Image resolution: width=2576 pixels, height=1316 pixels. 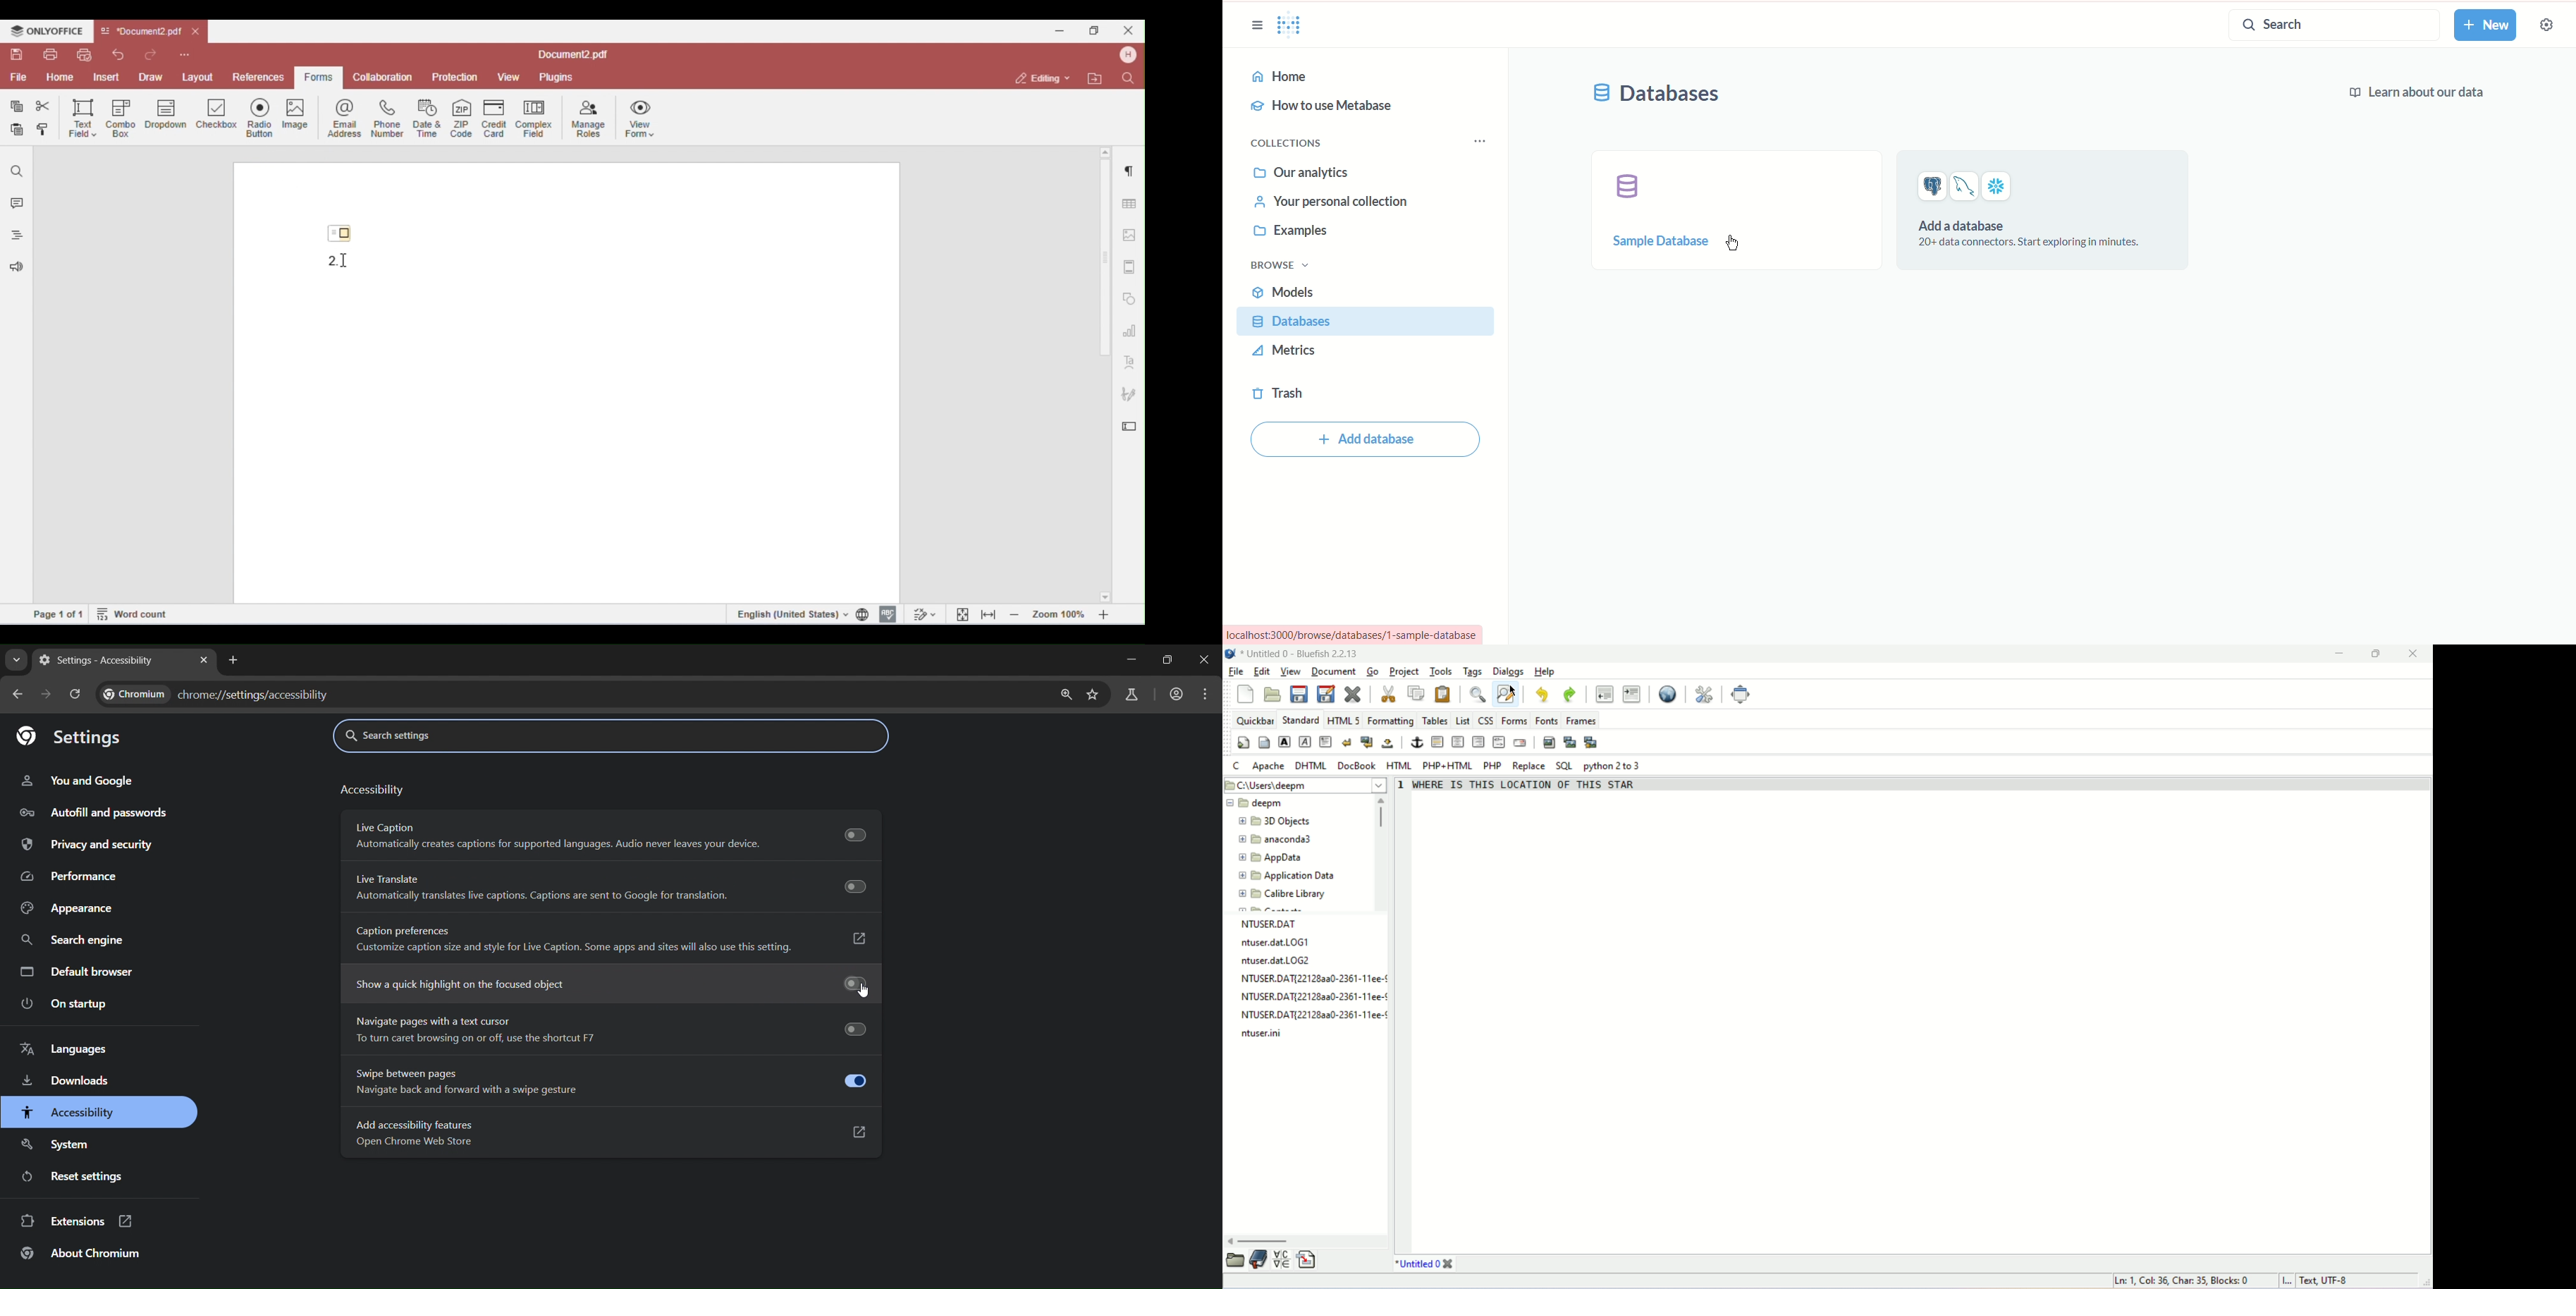 I want to click on save as, so click(x=1326, y=693).